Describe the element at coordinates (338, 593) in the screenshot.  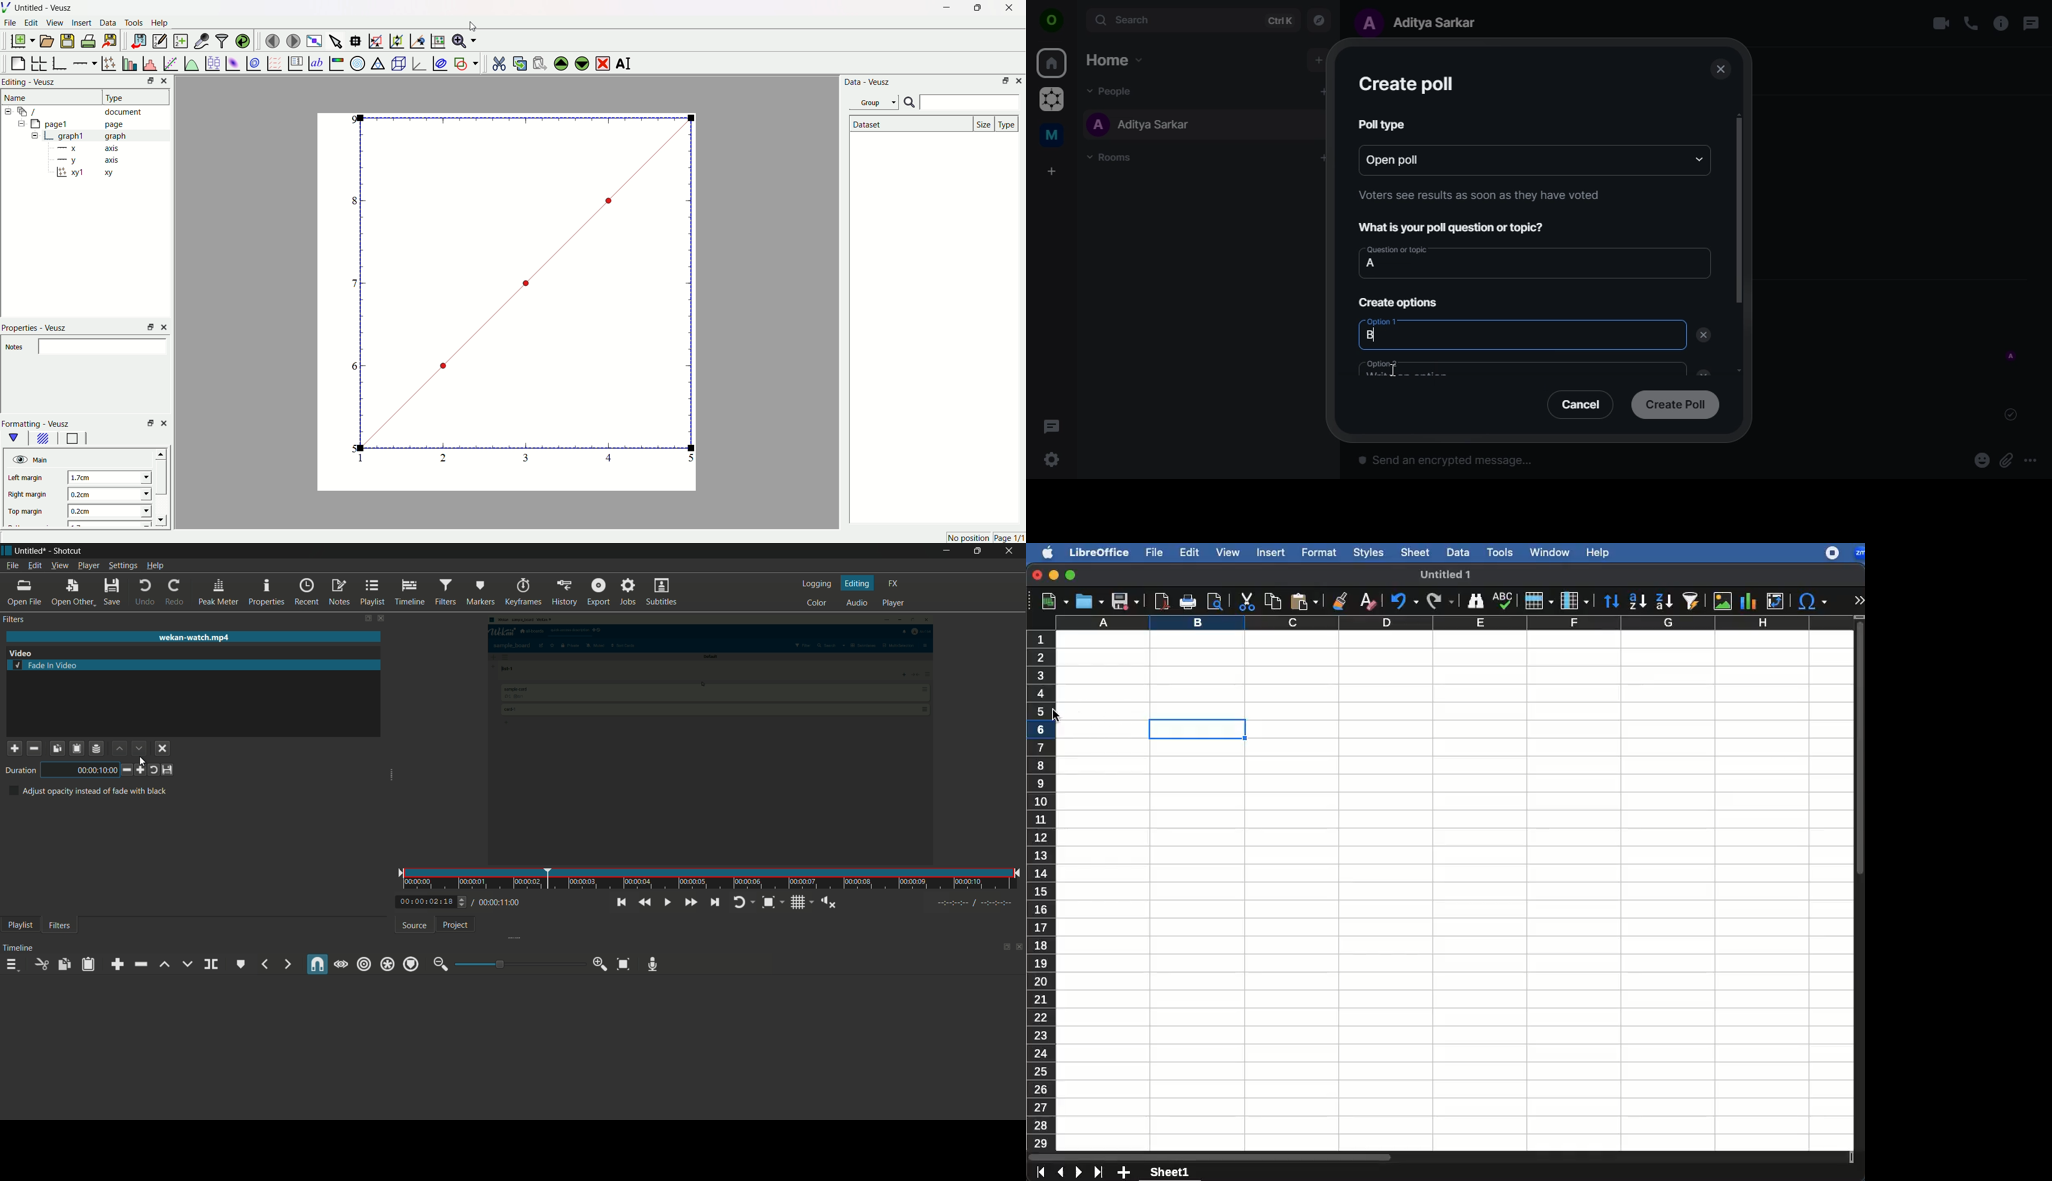
I see `notes` at that location.